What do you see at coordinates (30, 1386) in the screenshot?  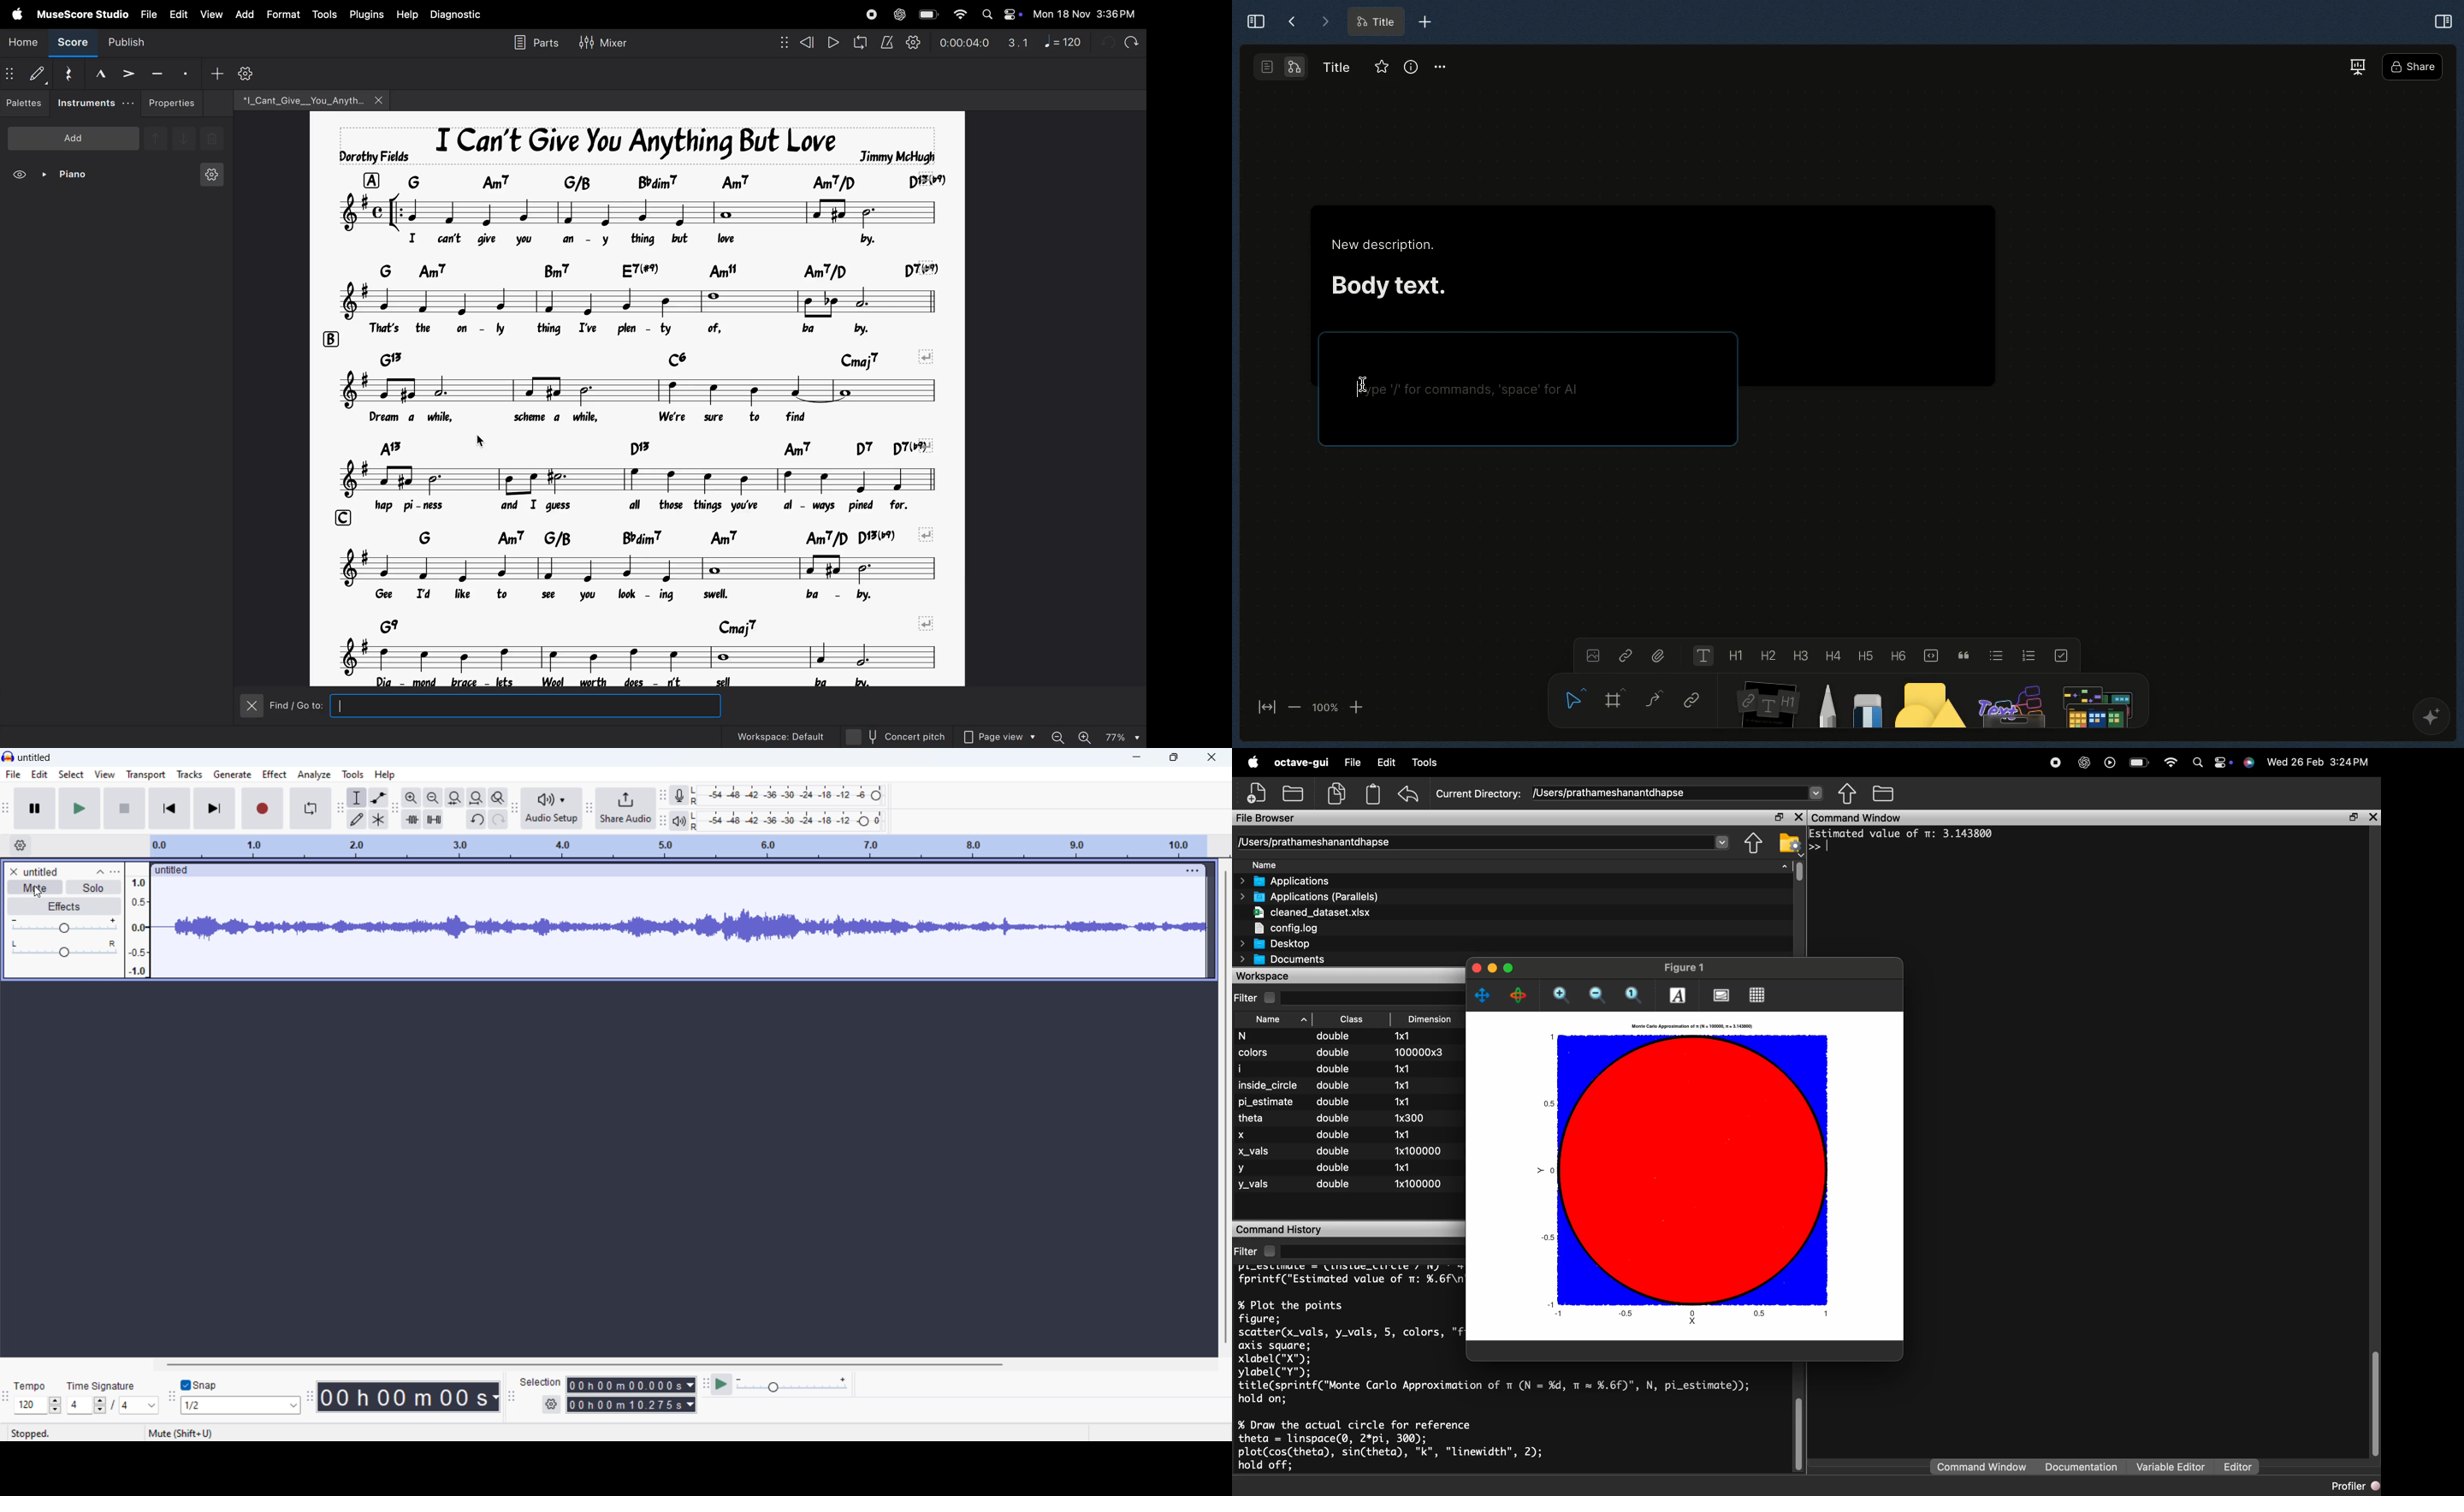 I see `tempo` at bounding box center [30, 1386].